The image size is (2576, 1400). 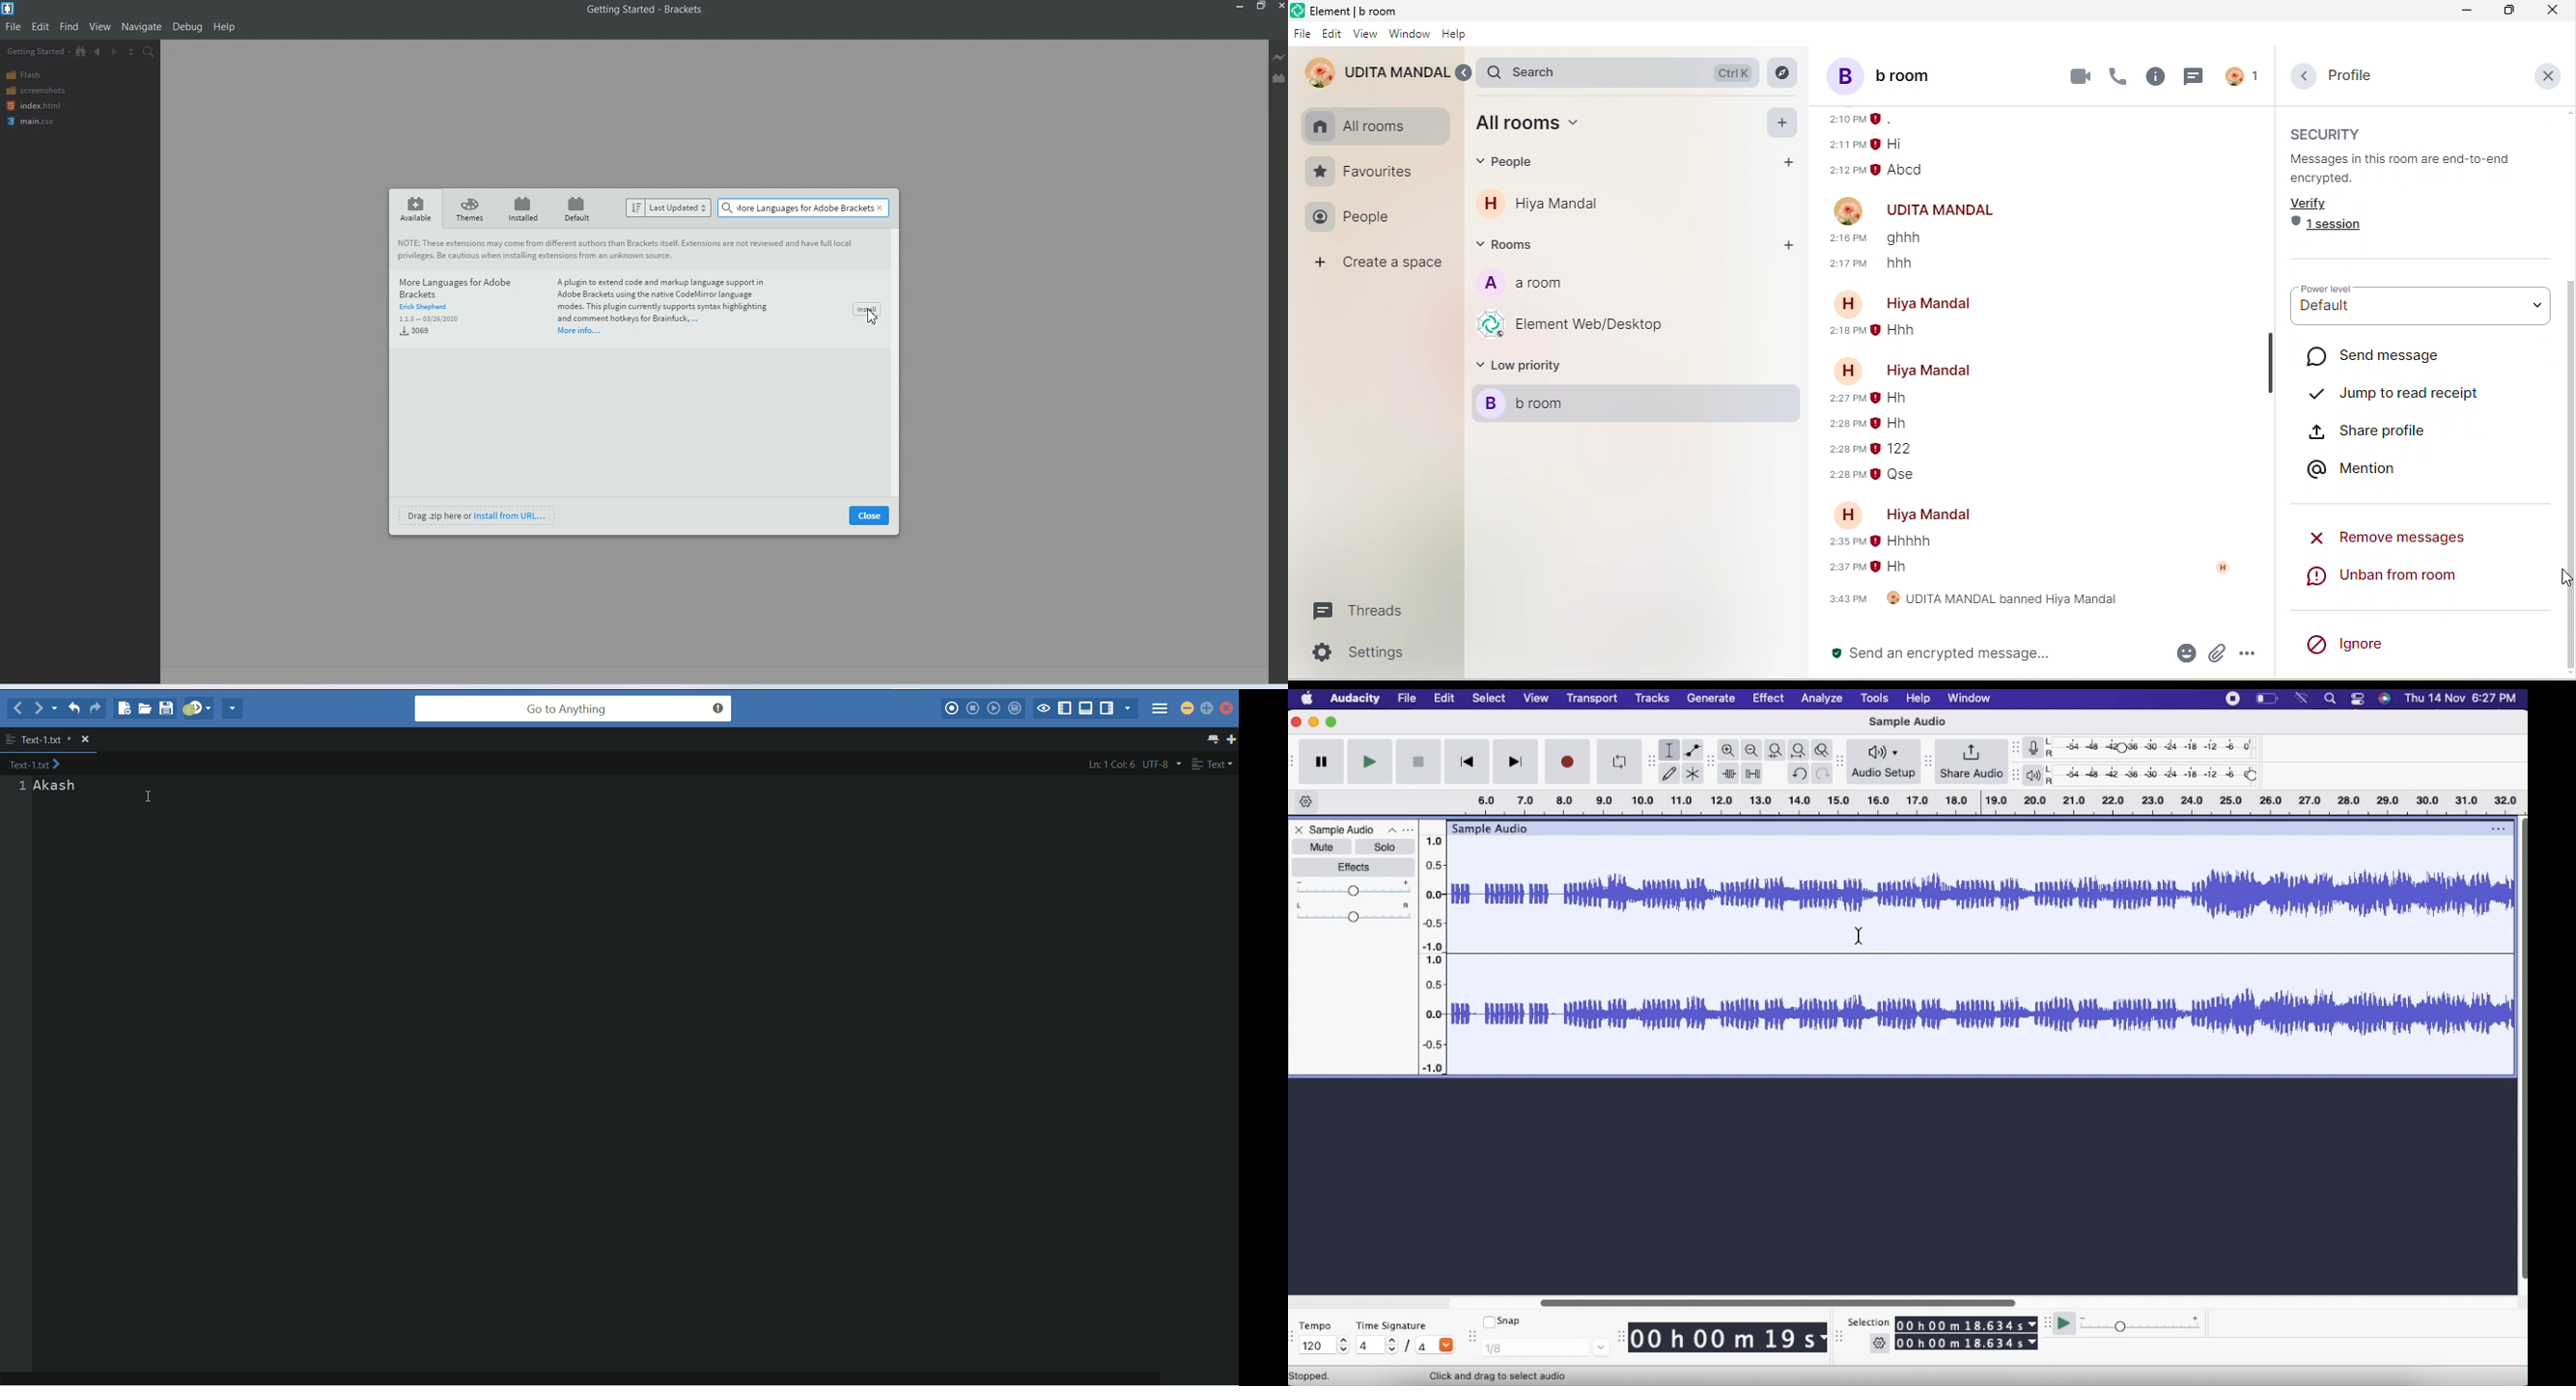 I want to click on undo, so click(x=72, y=708).